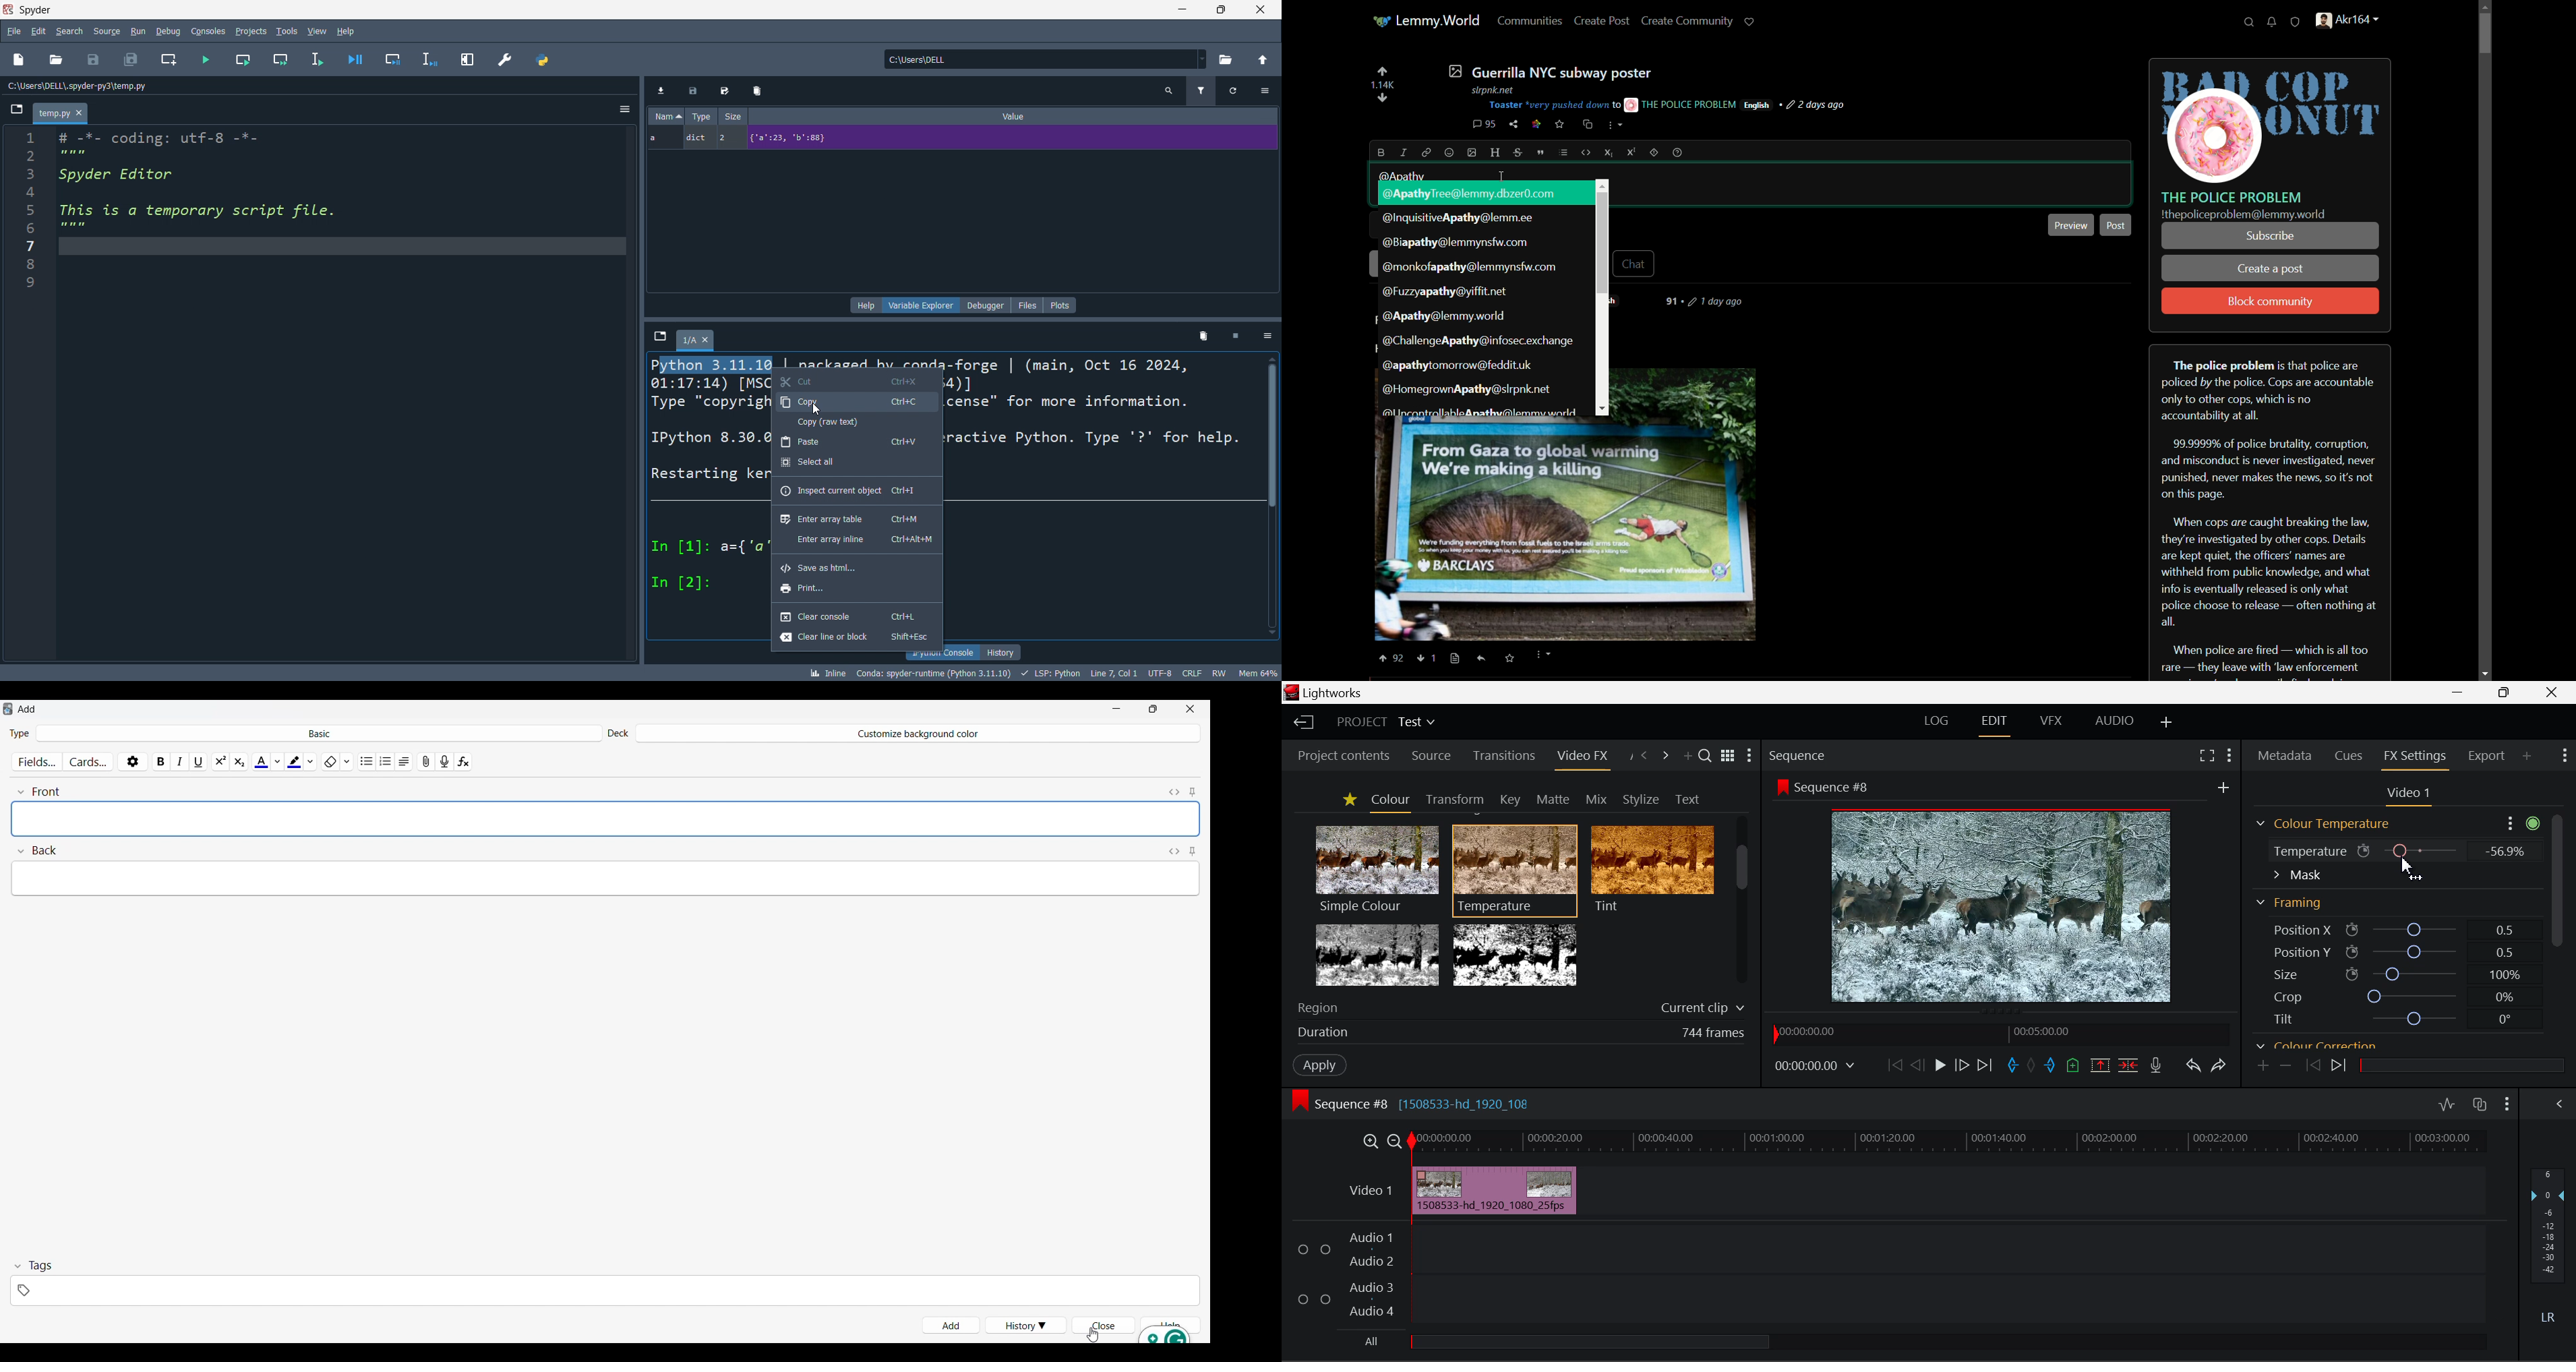 Image resolution: width=2576 pixels, height=1372 pixels. What do you see at coordinates (1171, 91) in the screenshot?
I see `search` at bounding box center [1171, 91].